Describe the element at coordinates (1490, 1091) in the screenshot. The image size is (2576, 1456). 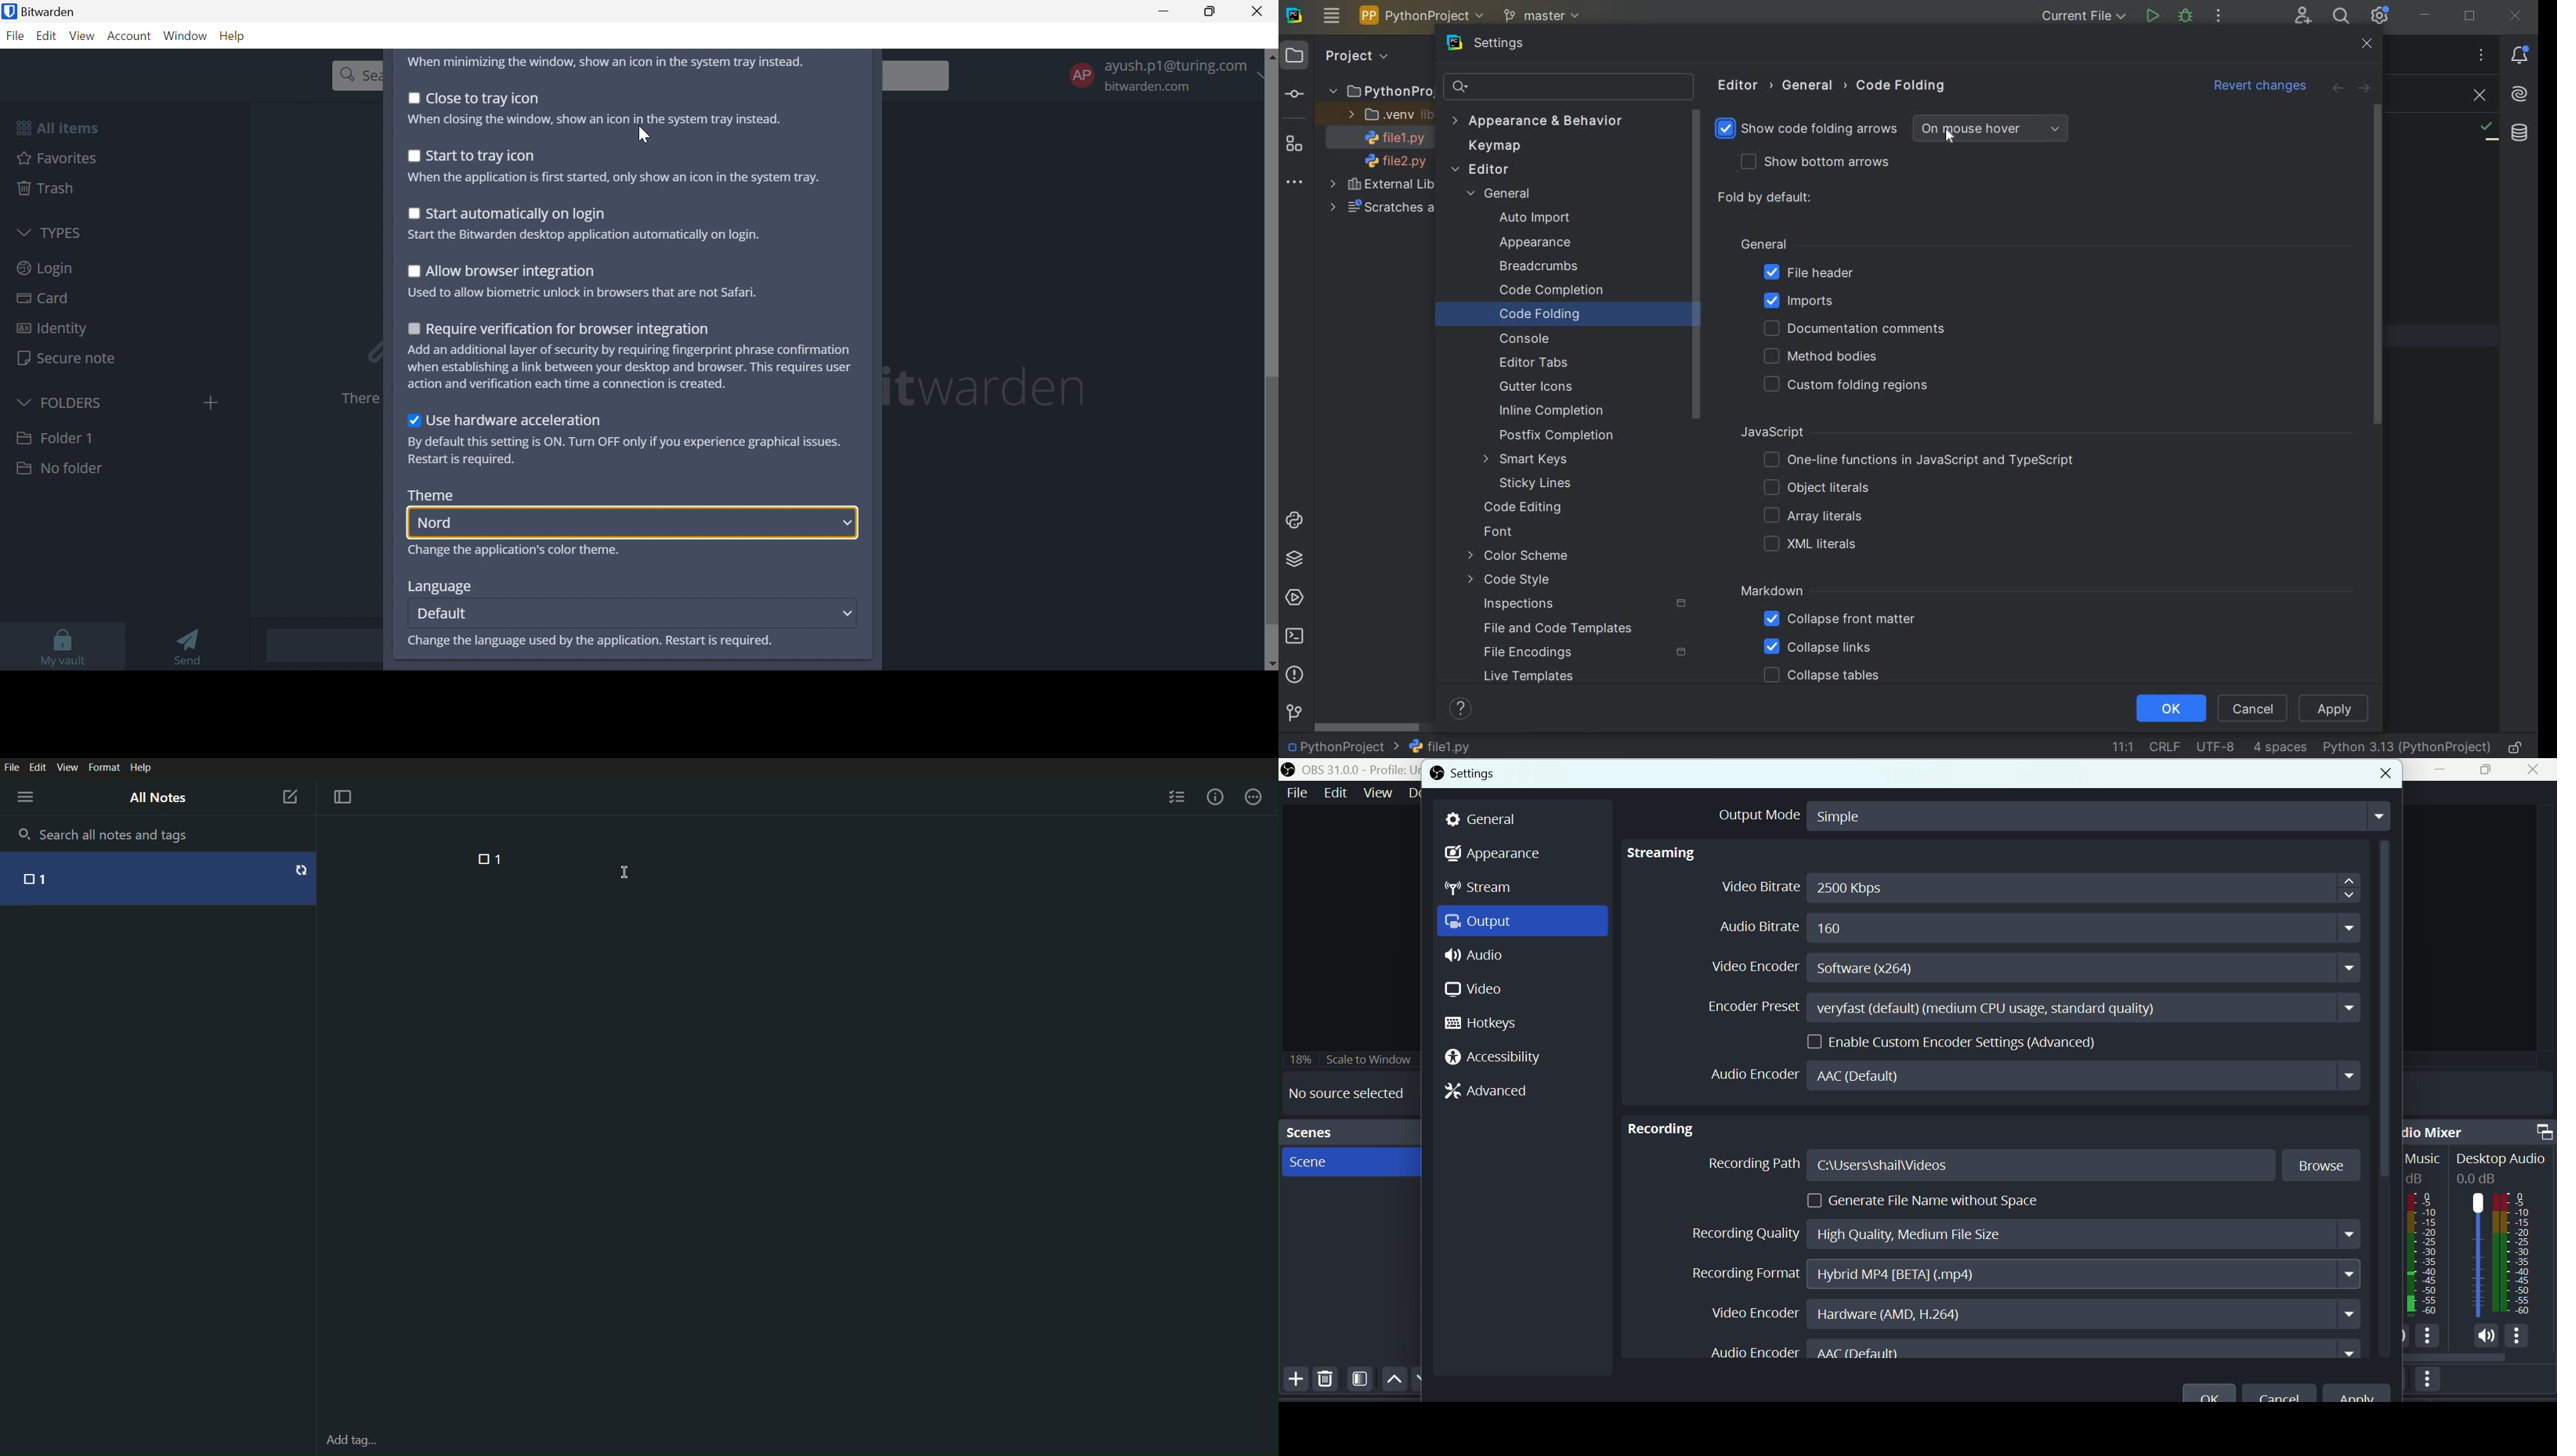
I see `Advanced` at that location.